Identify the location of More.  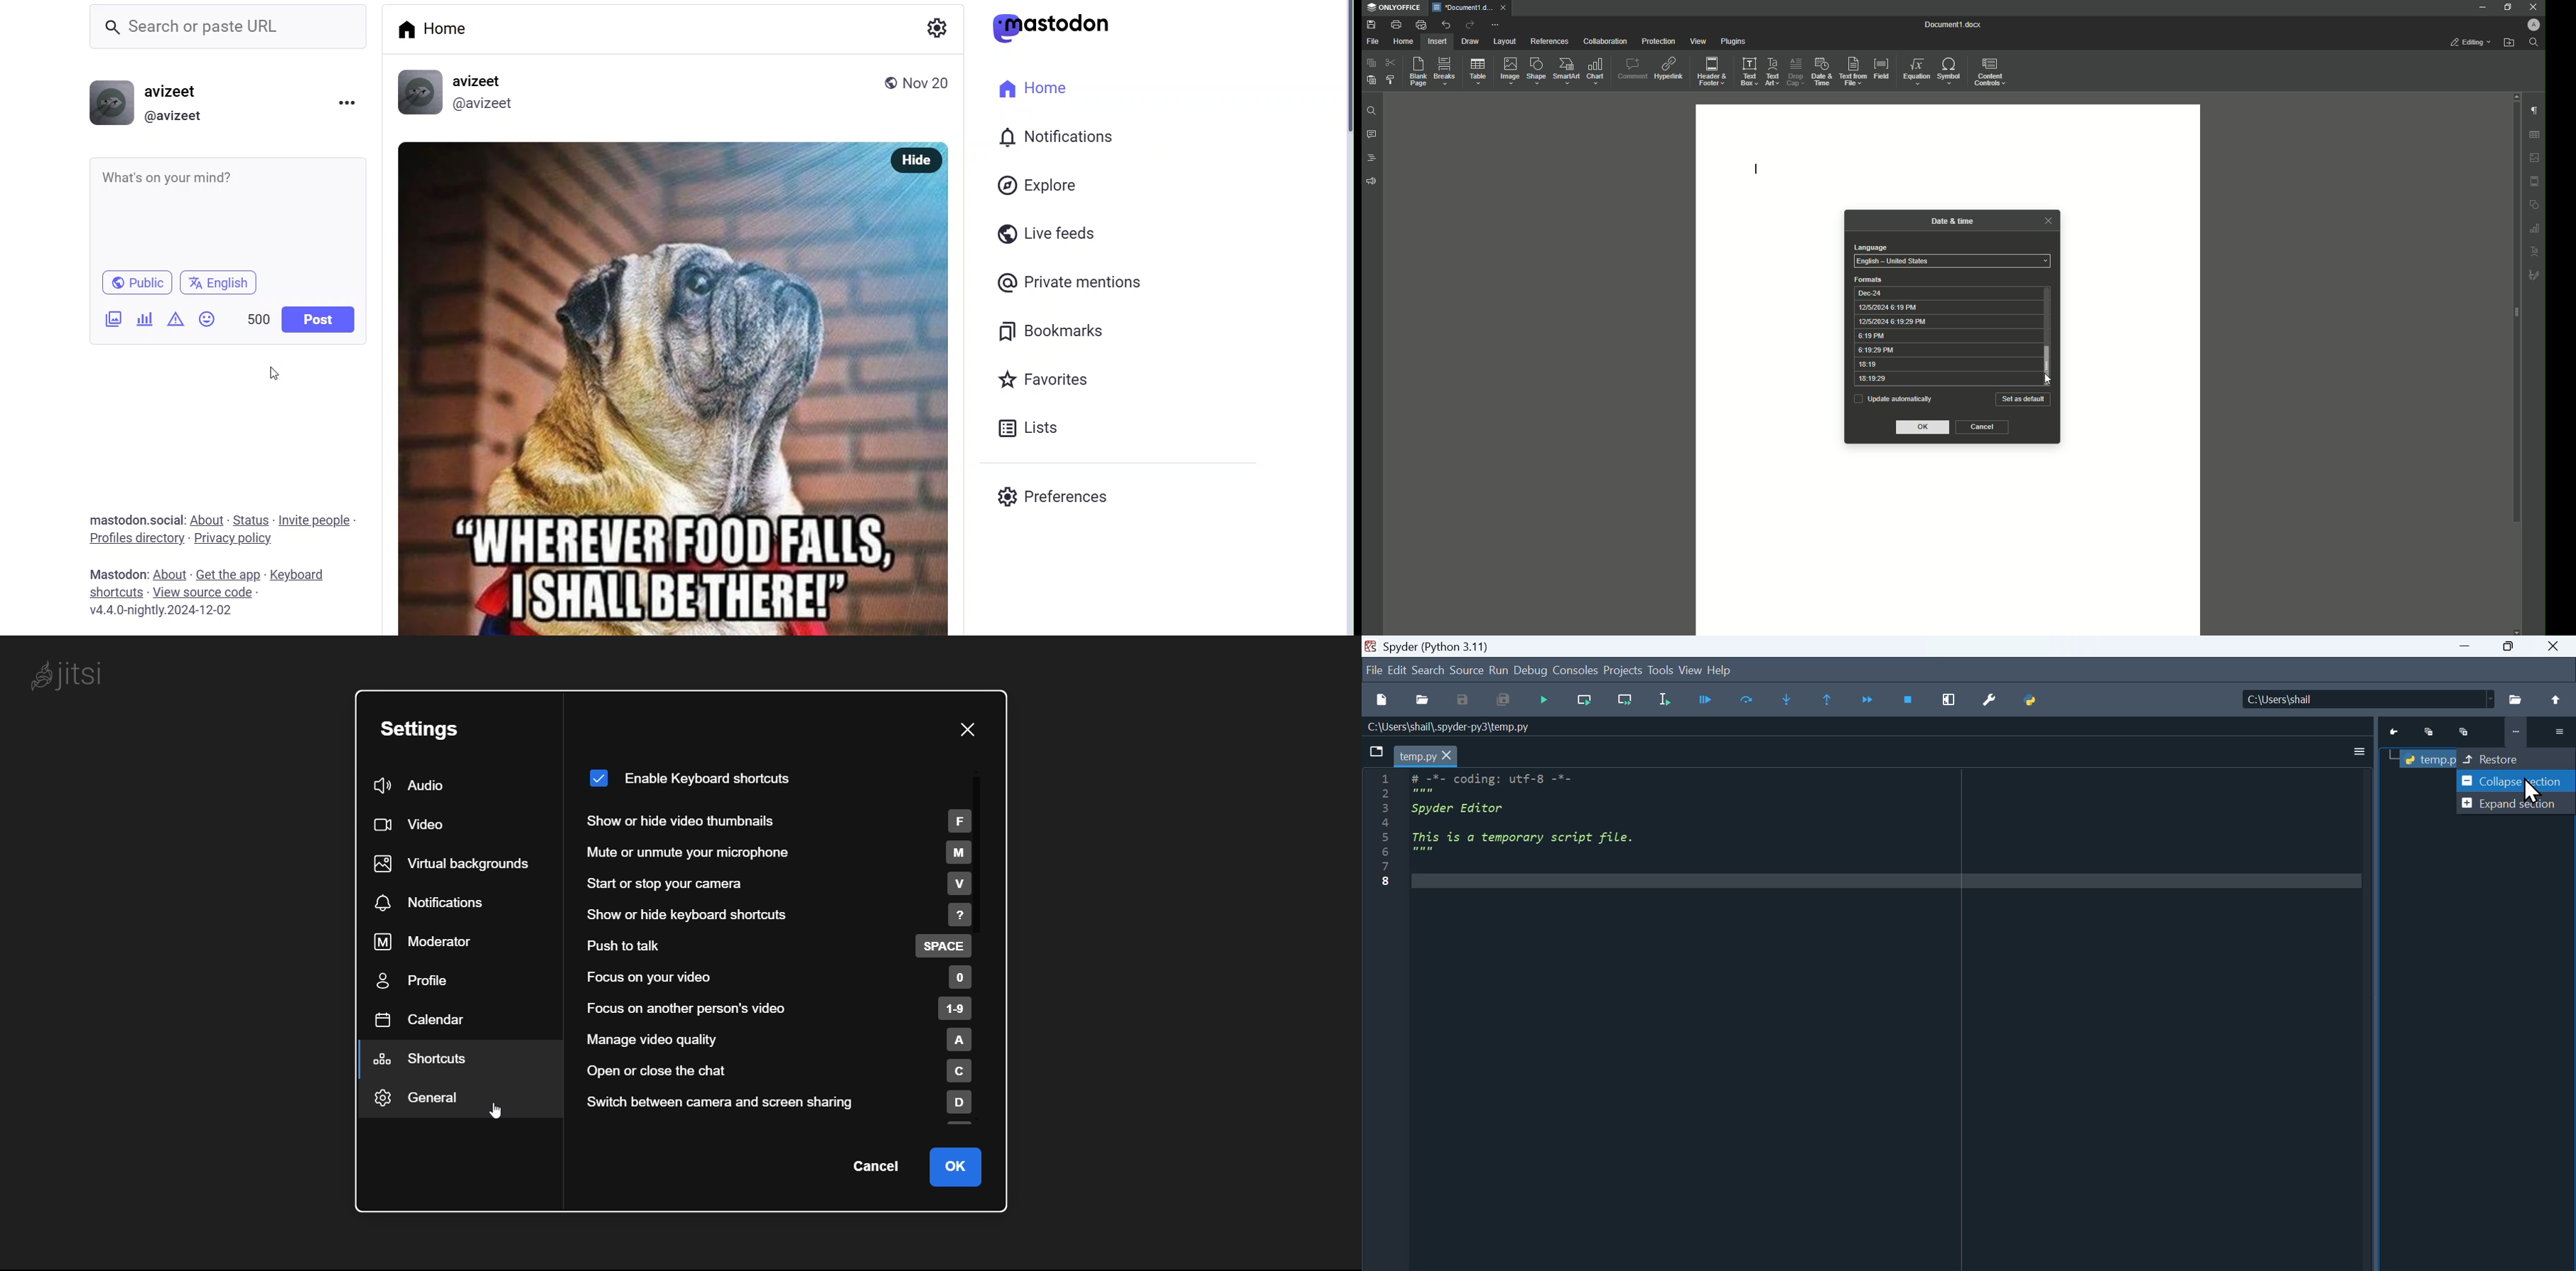
(2515, 734).